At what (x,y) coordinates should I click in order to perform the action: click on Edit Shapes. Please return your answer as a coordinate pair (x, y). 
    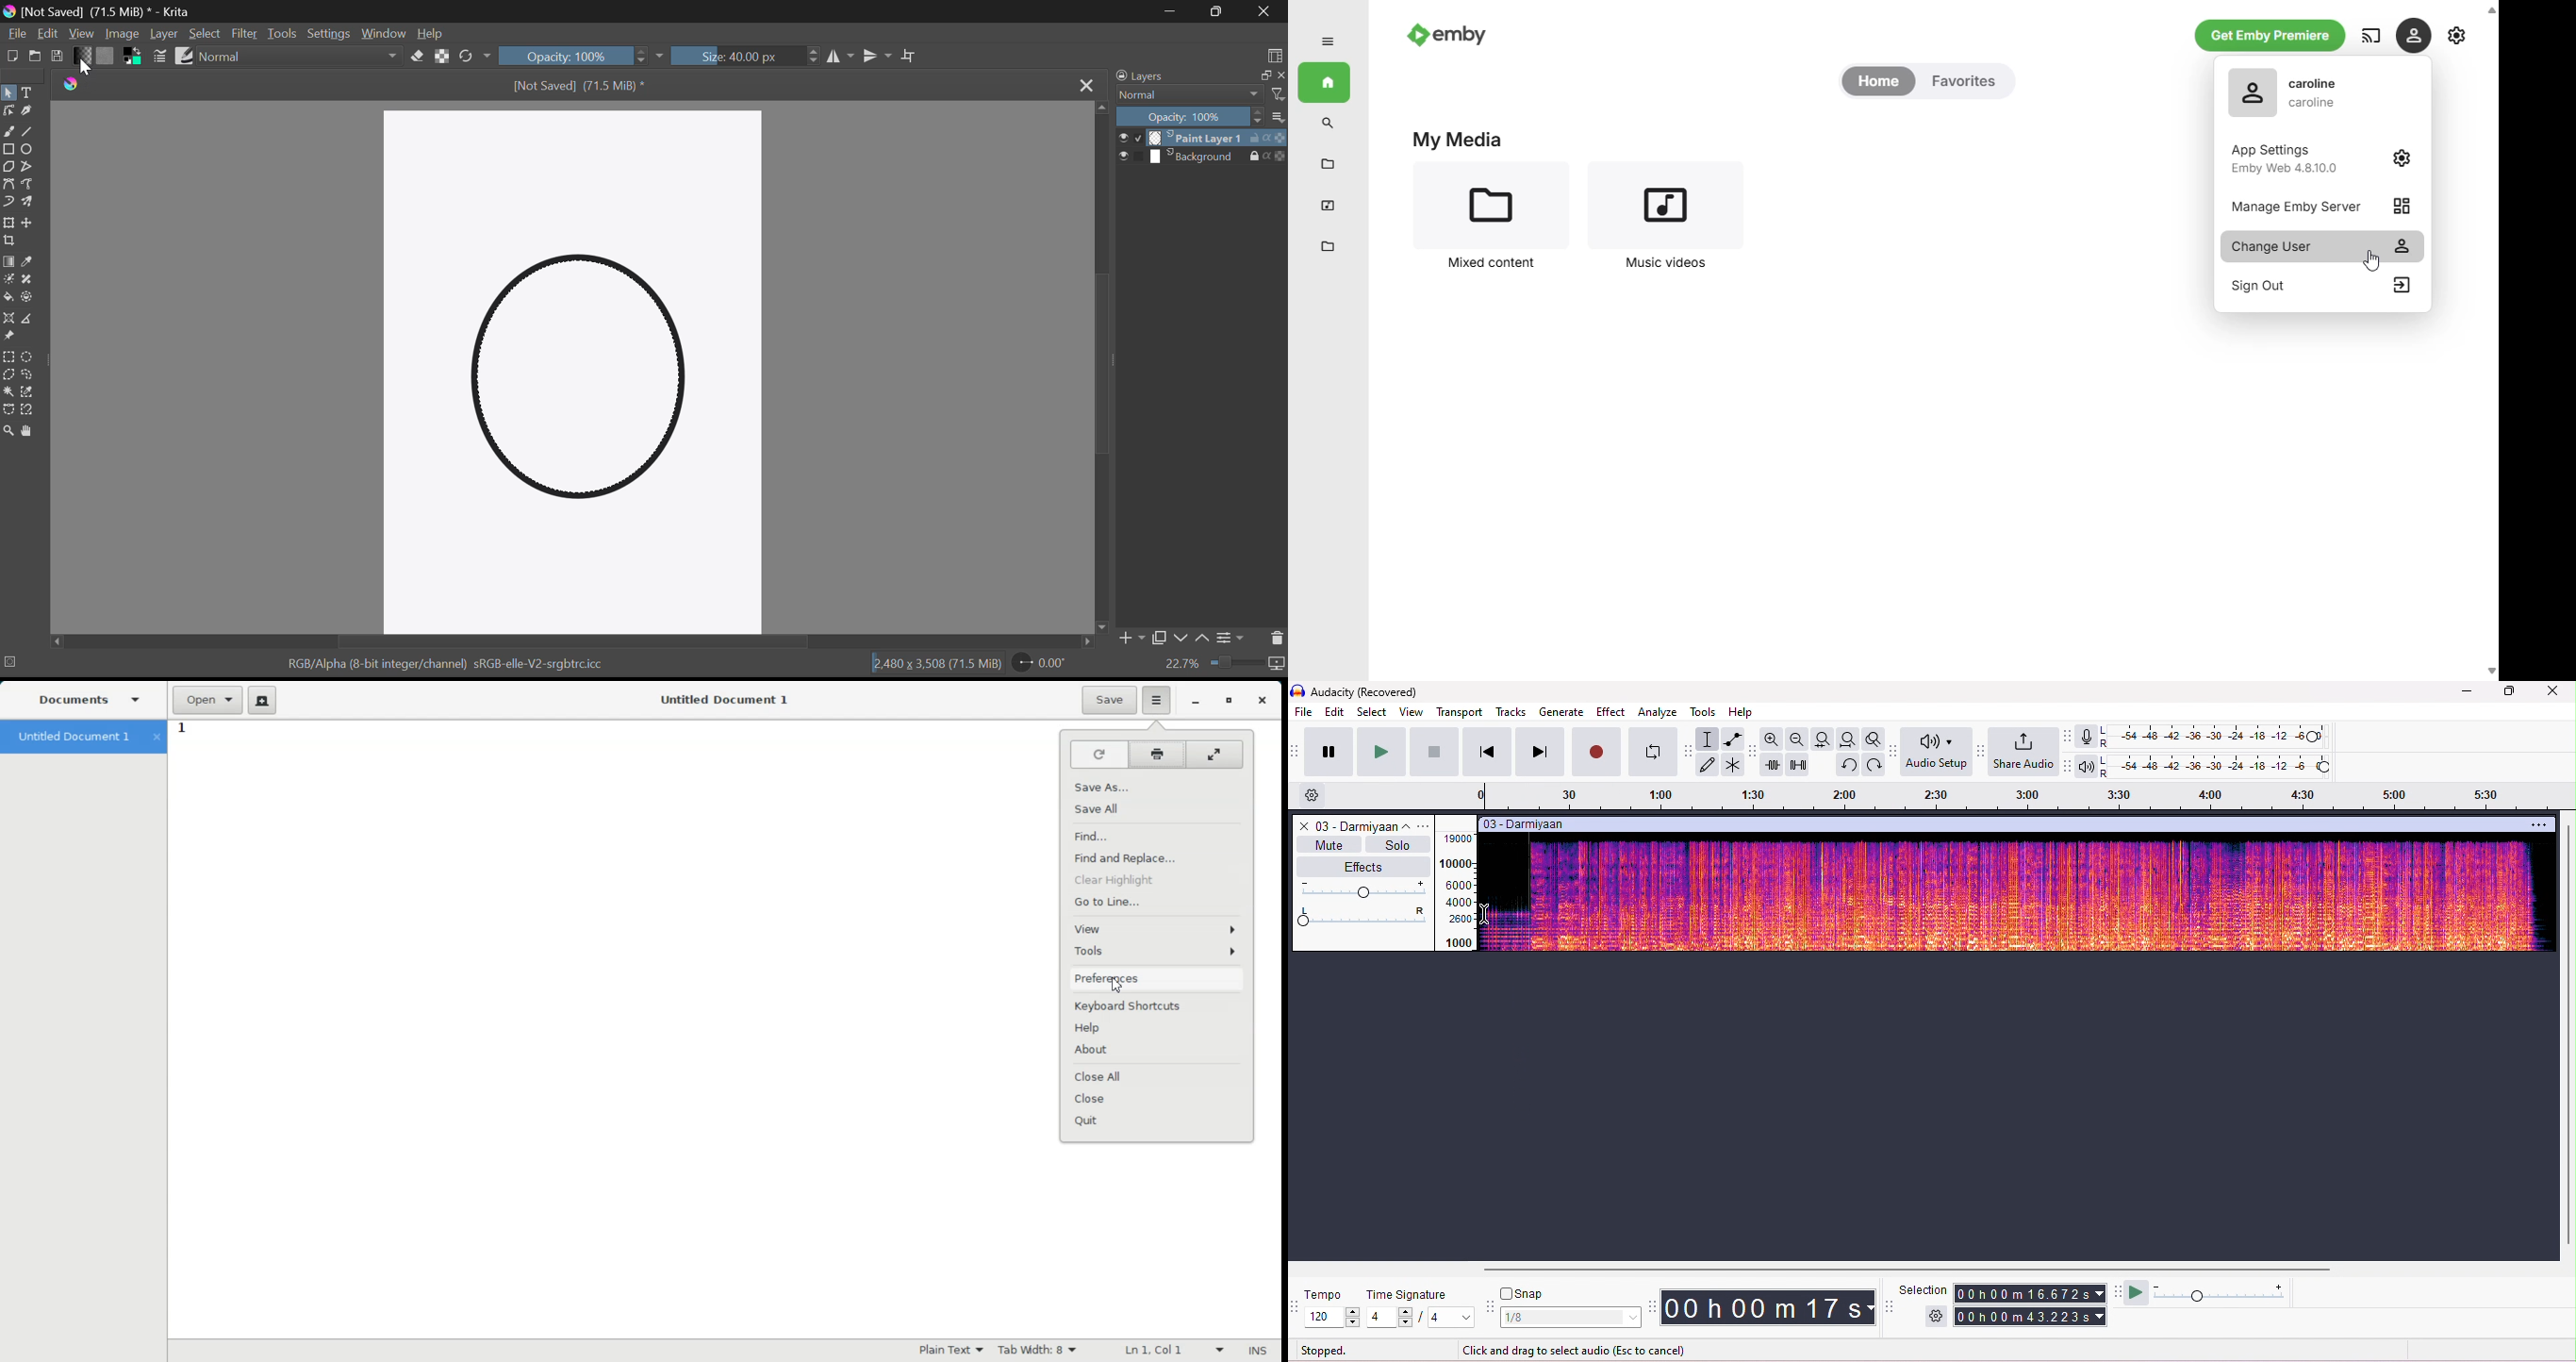
    Looking at the image, I should click on (8, 112).